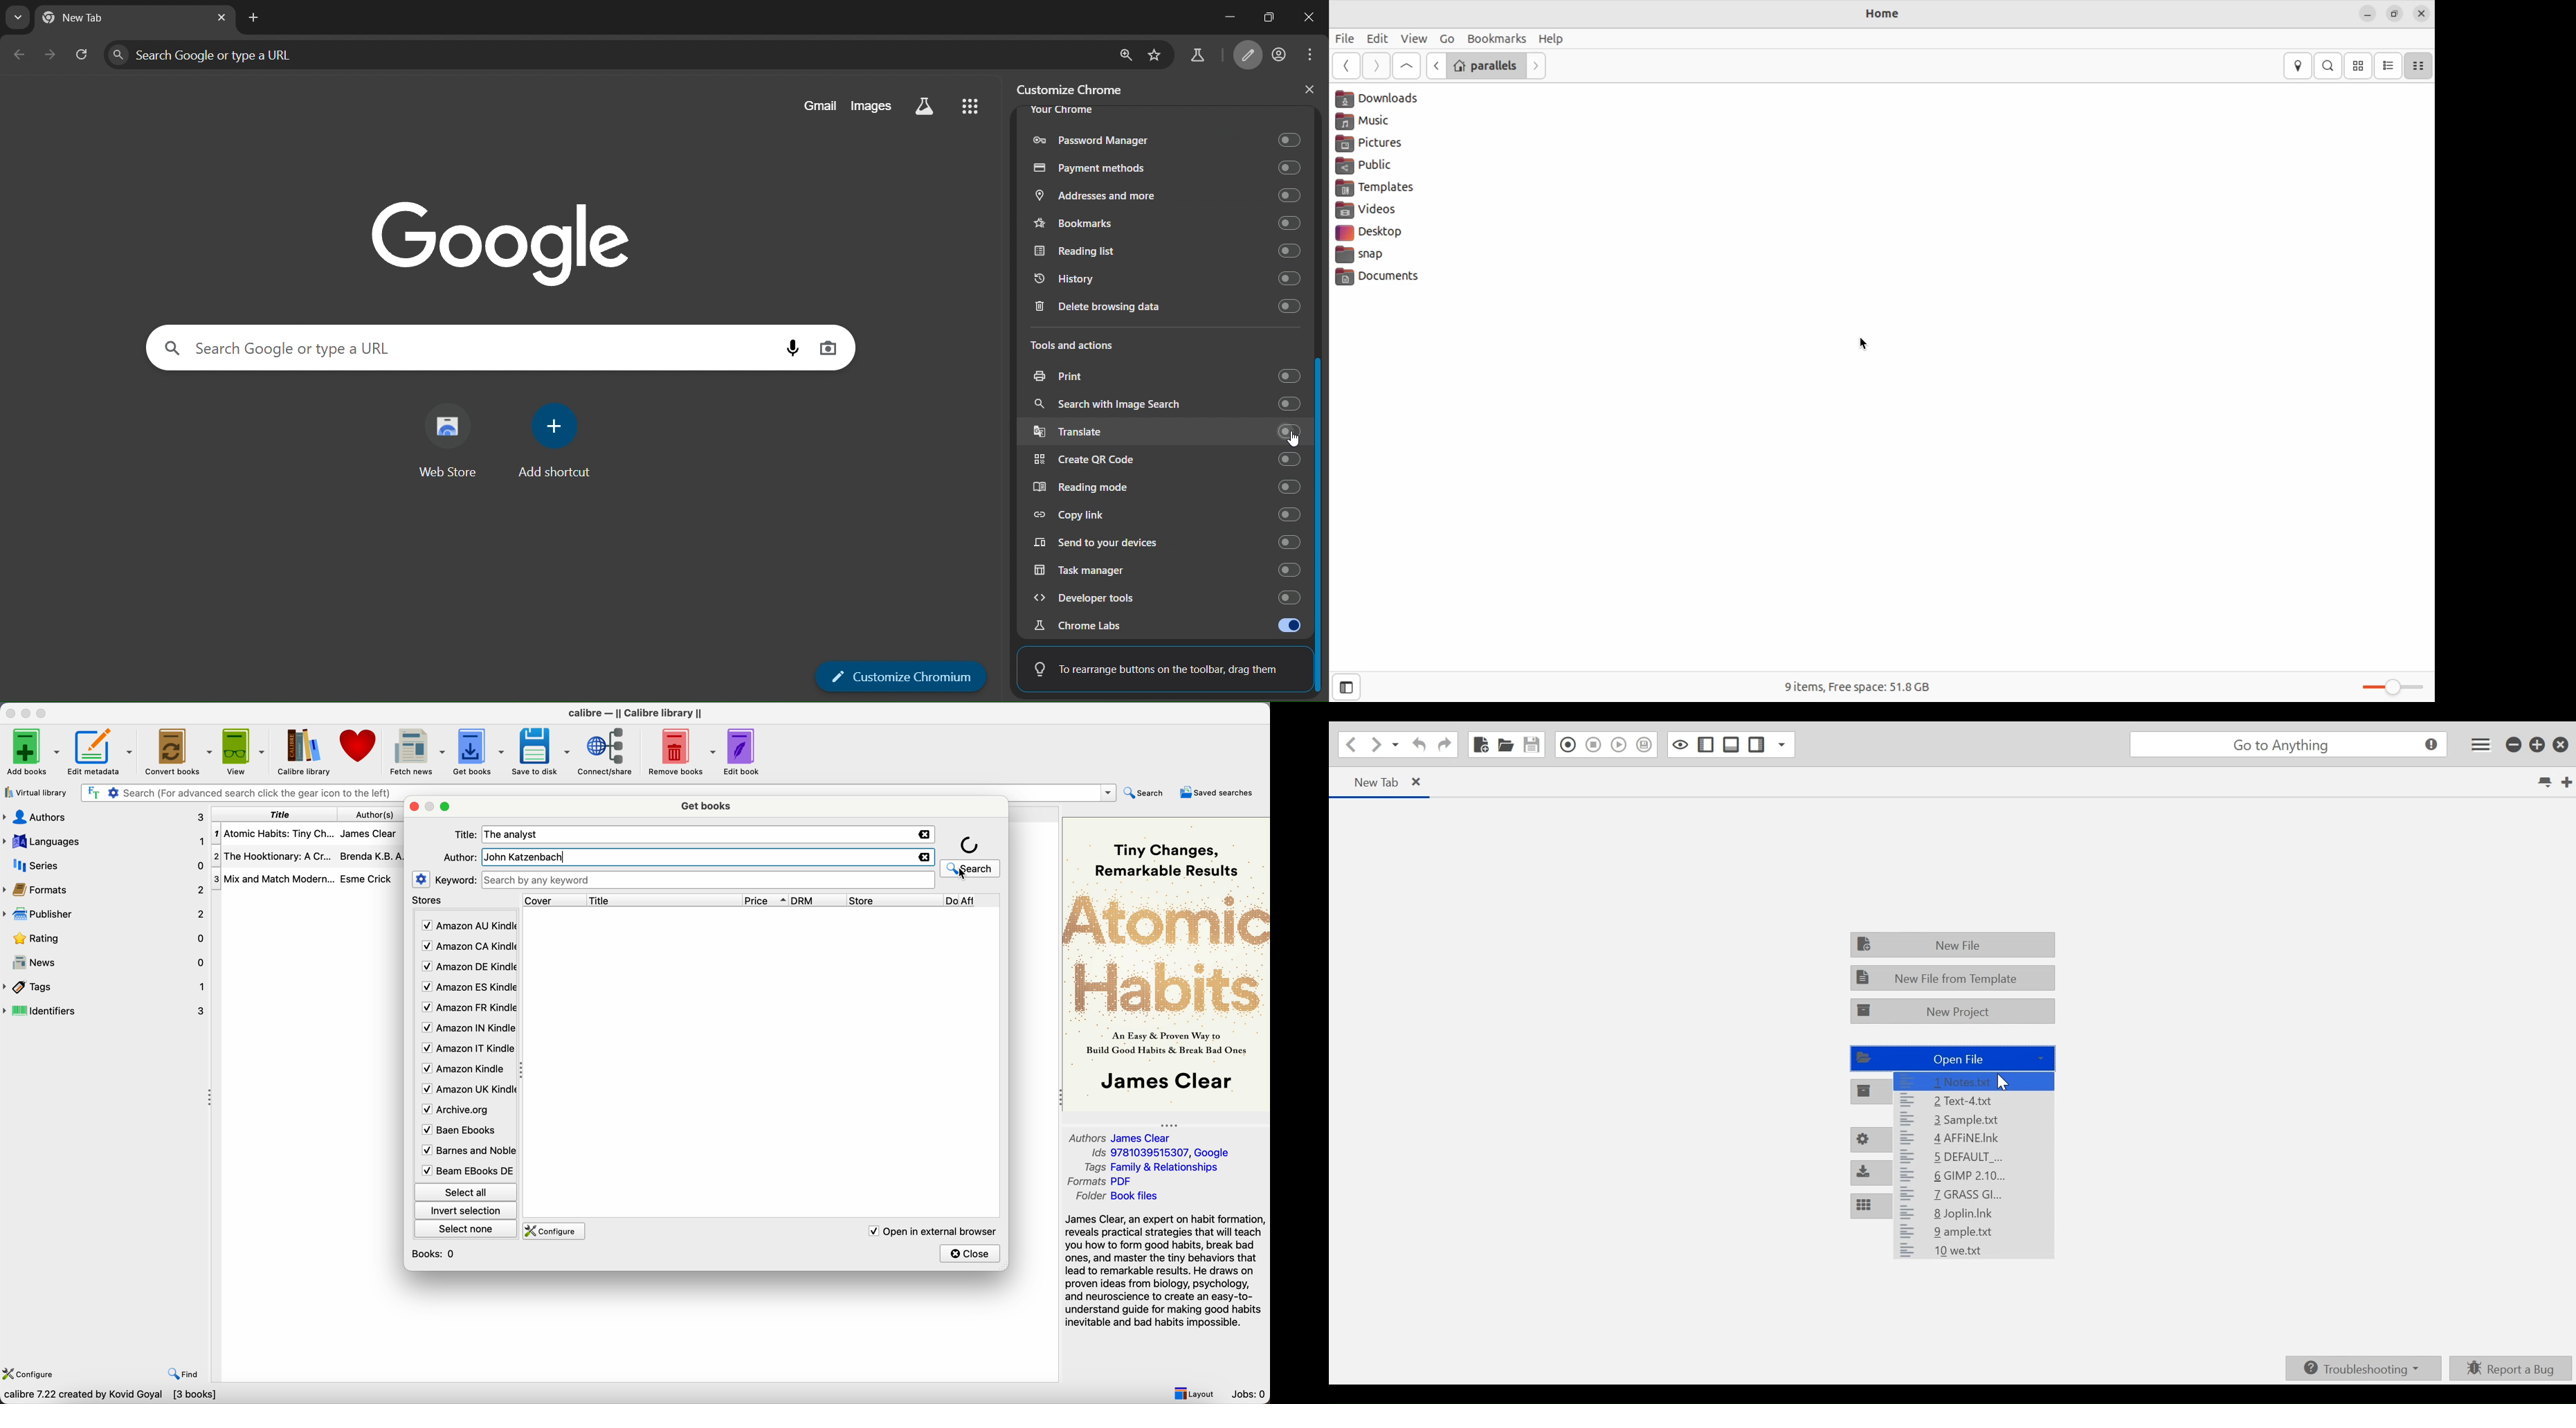  I want to click on search, so click(970, 868).